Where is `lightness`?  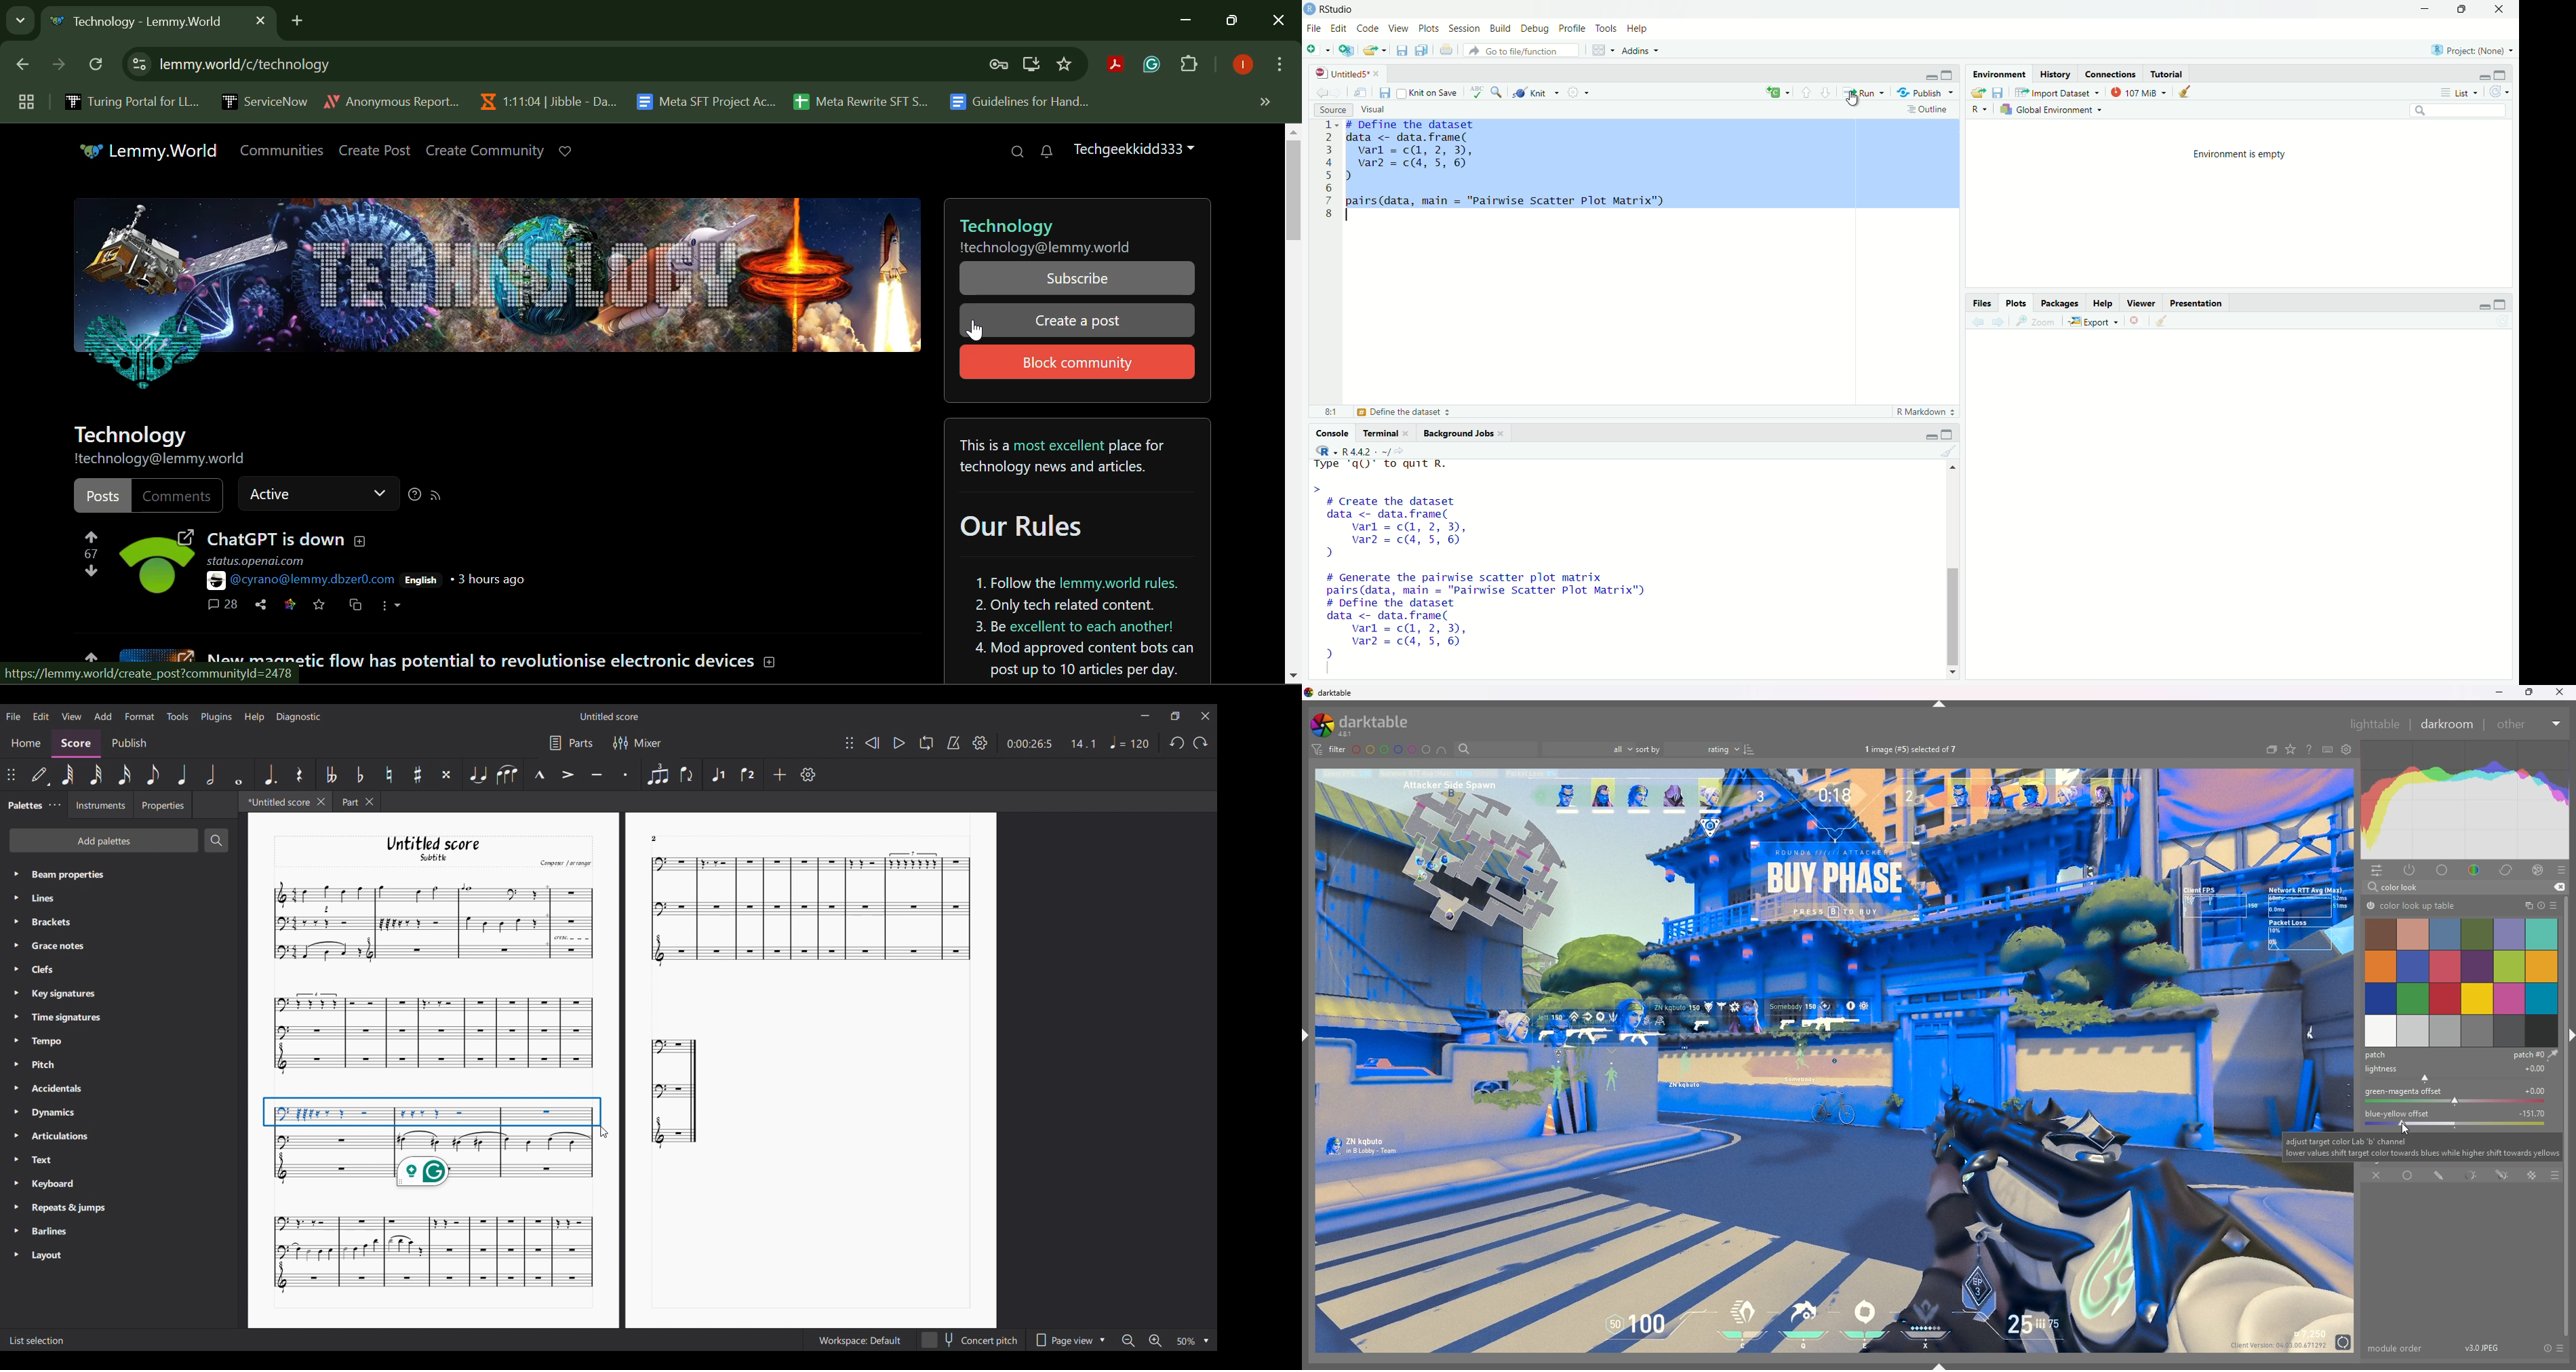
lightness is located at coordinates (2459, 1073).